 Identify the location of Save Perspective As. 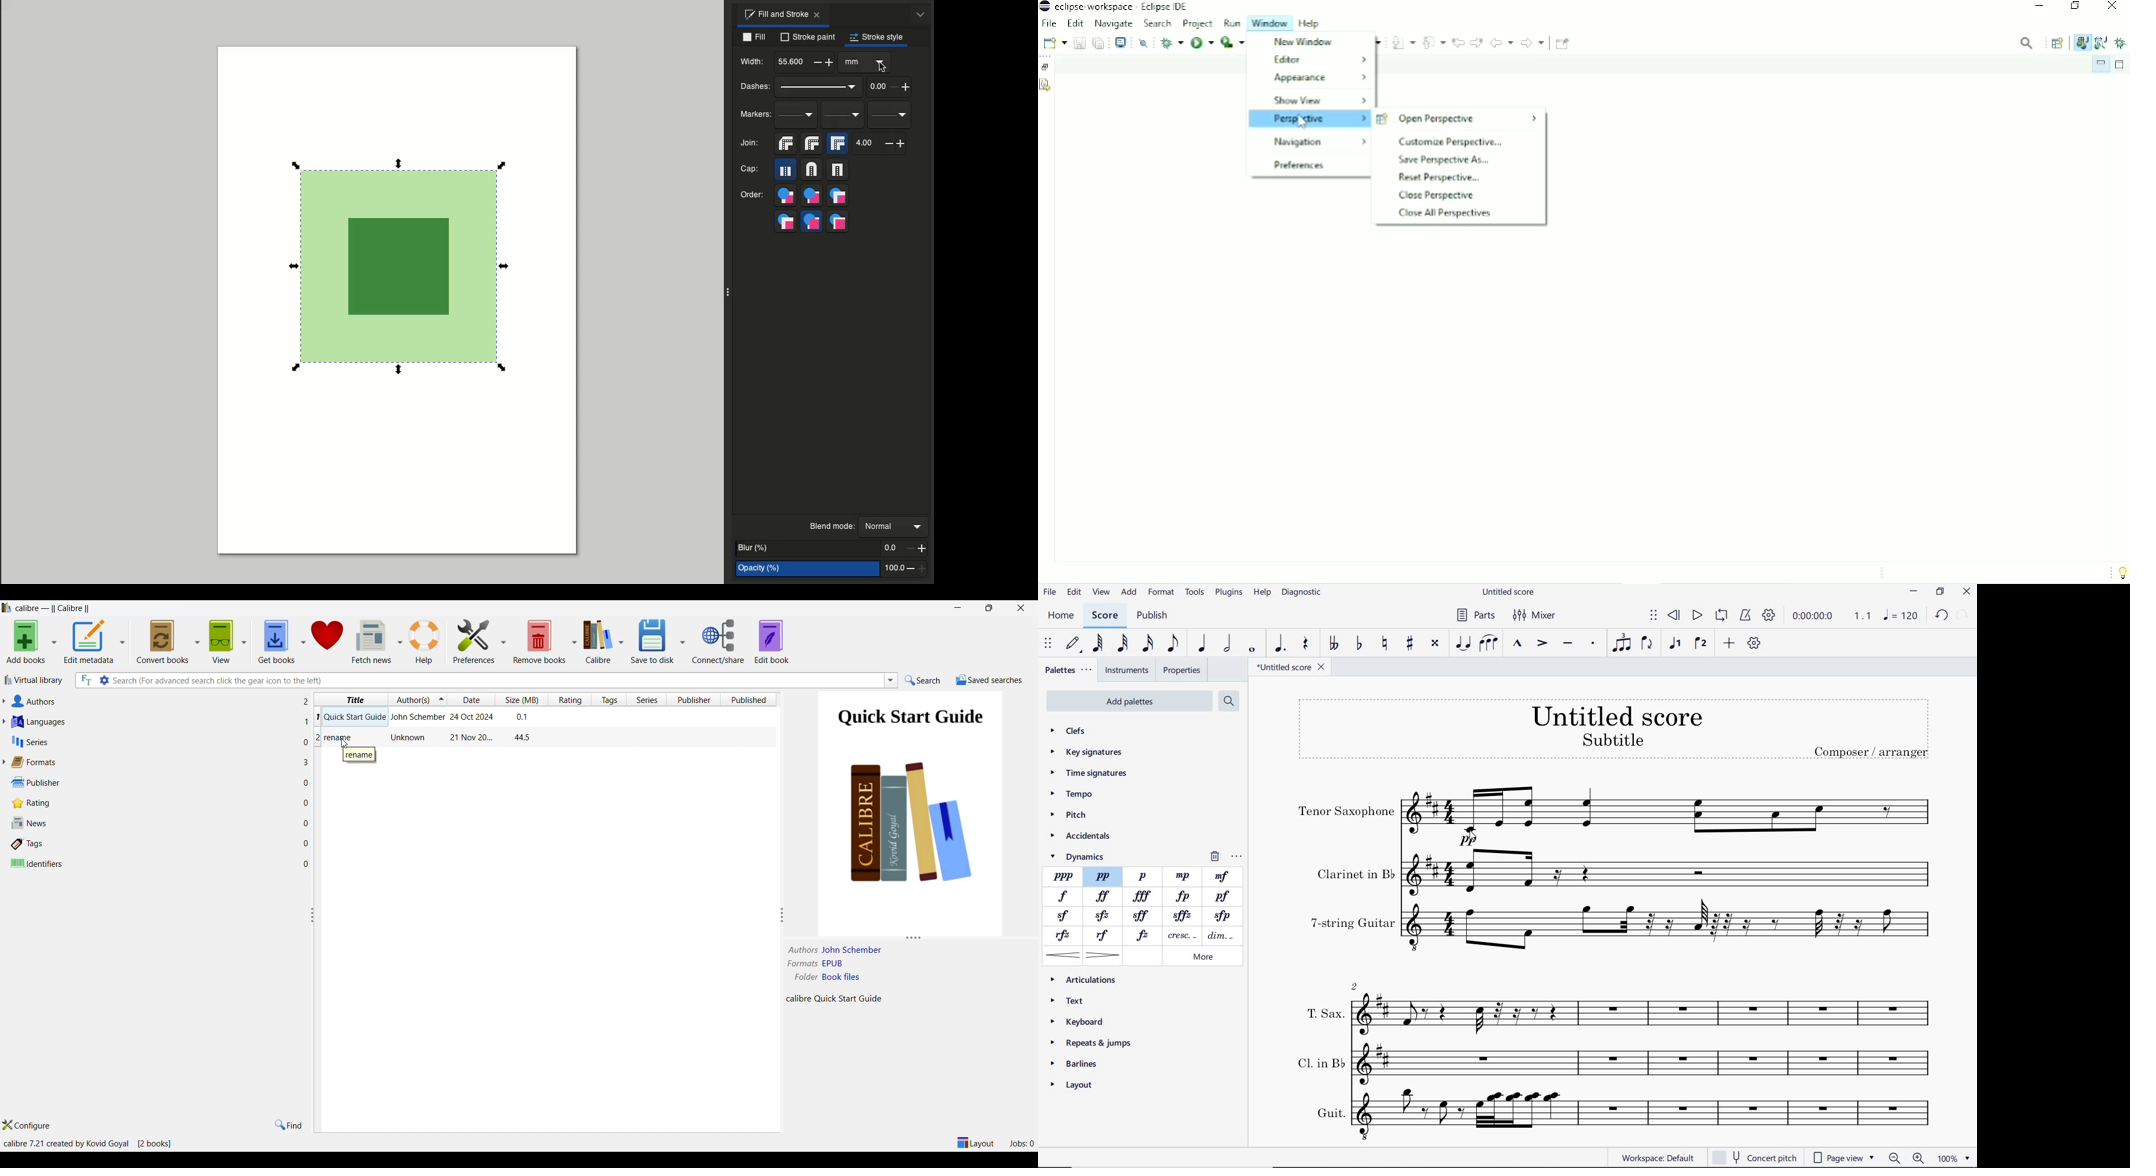
(1444, 160).